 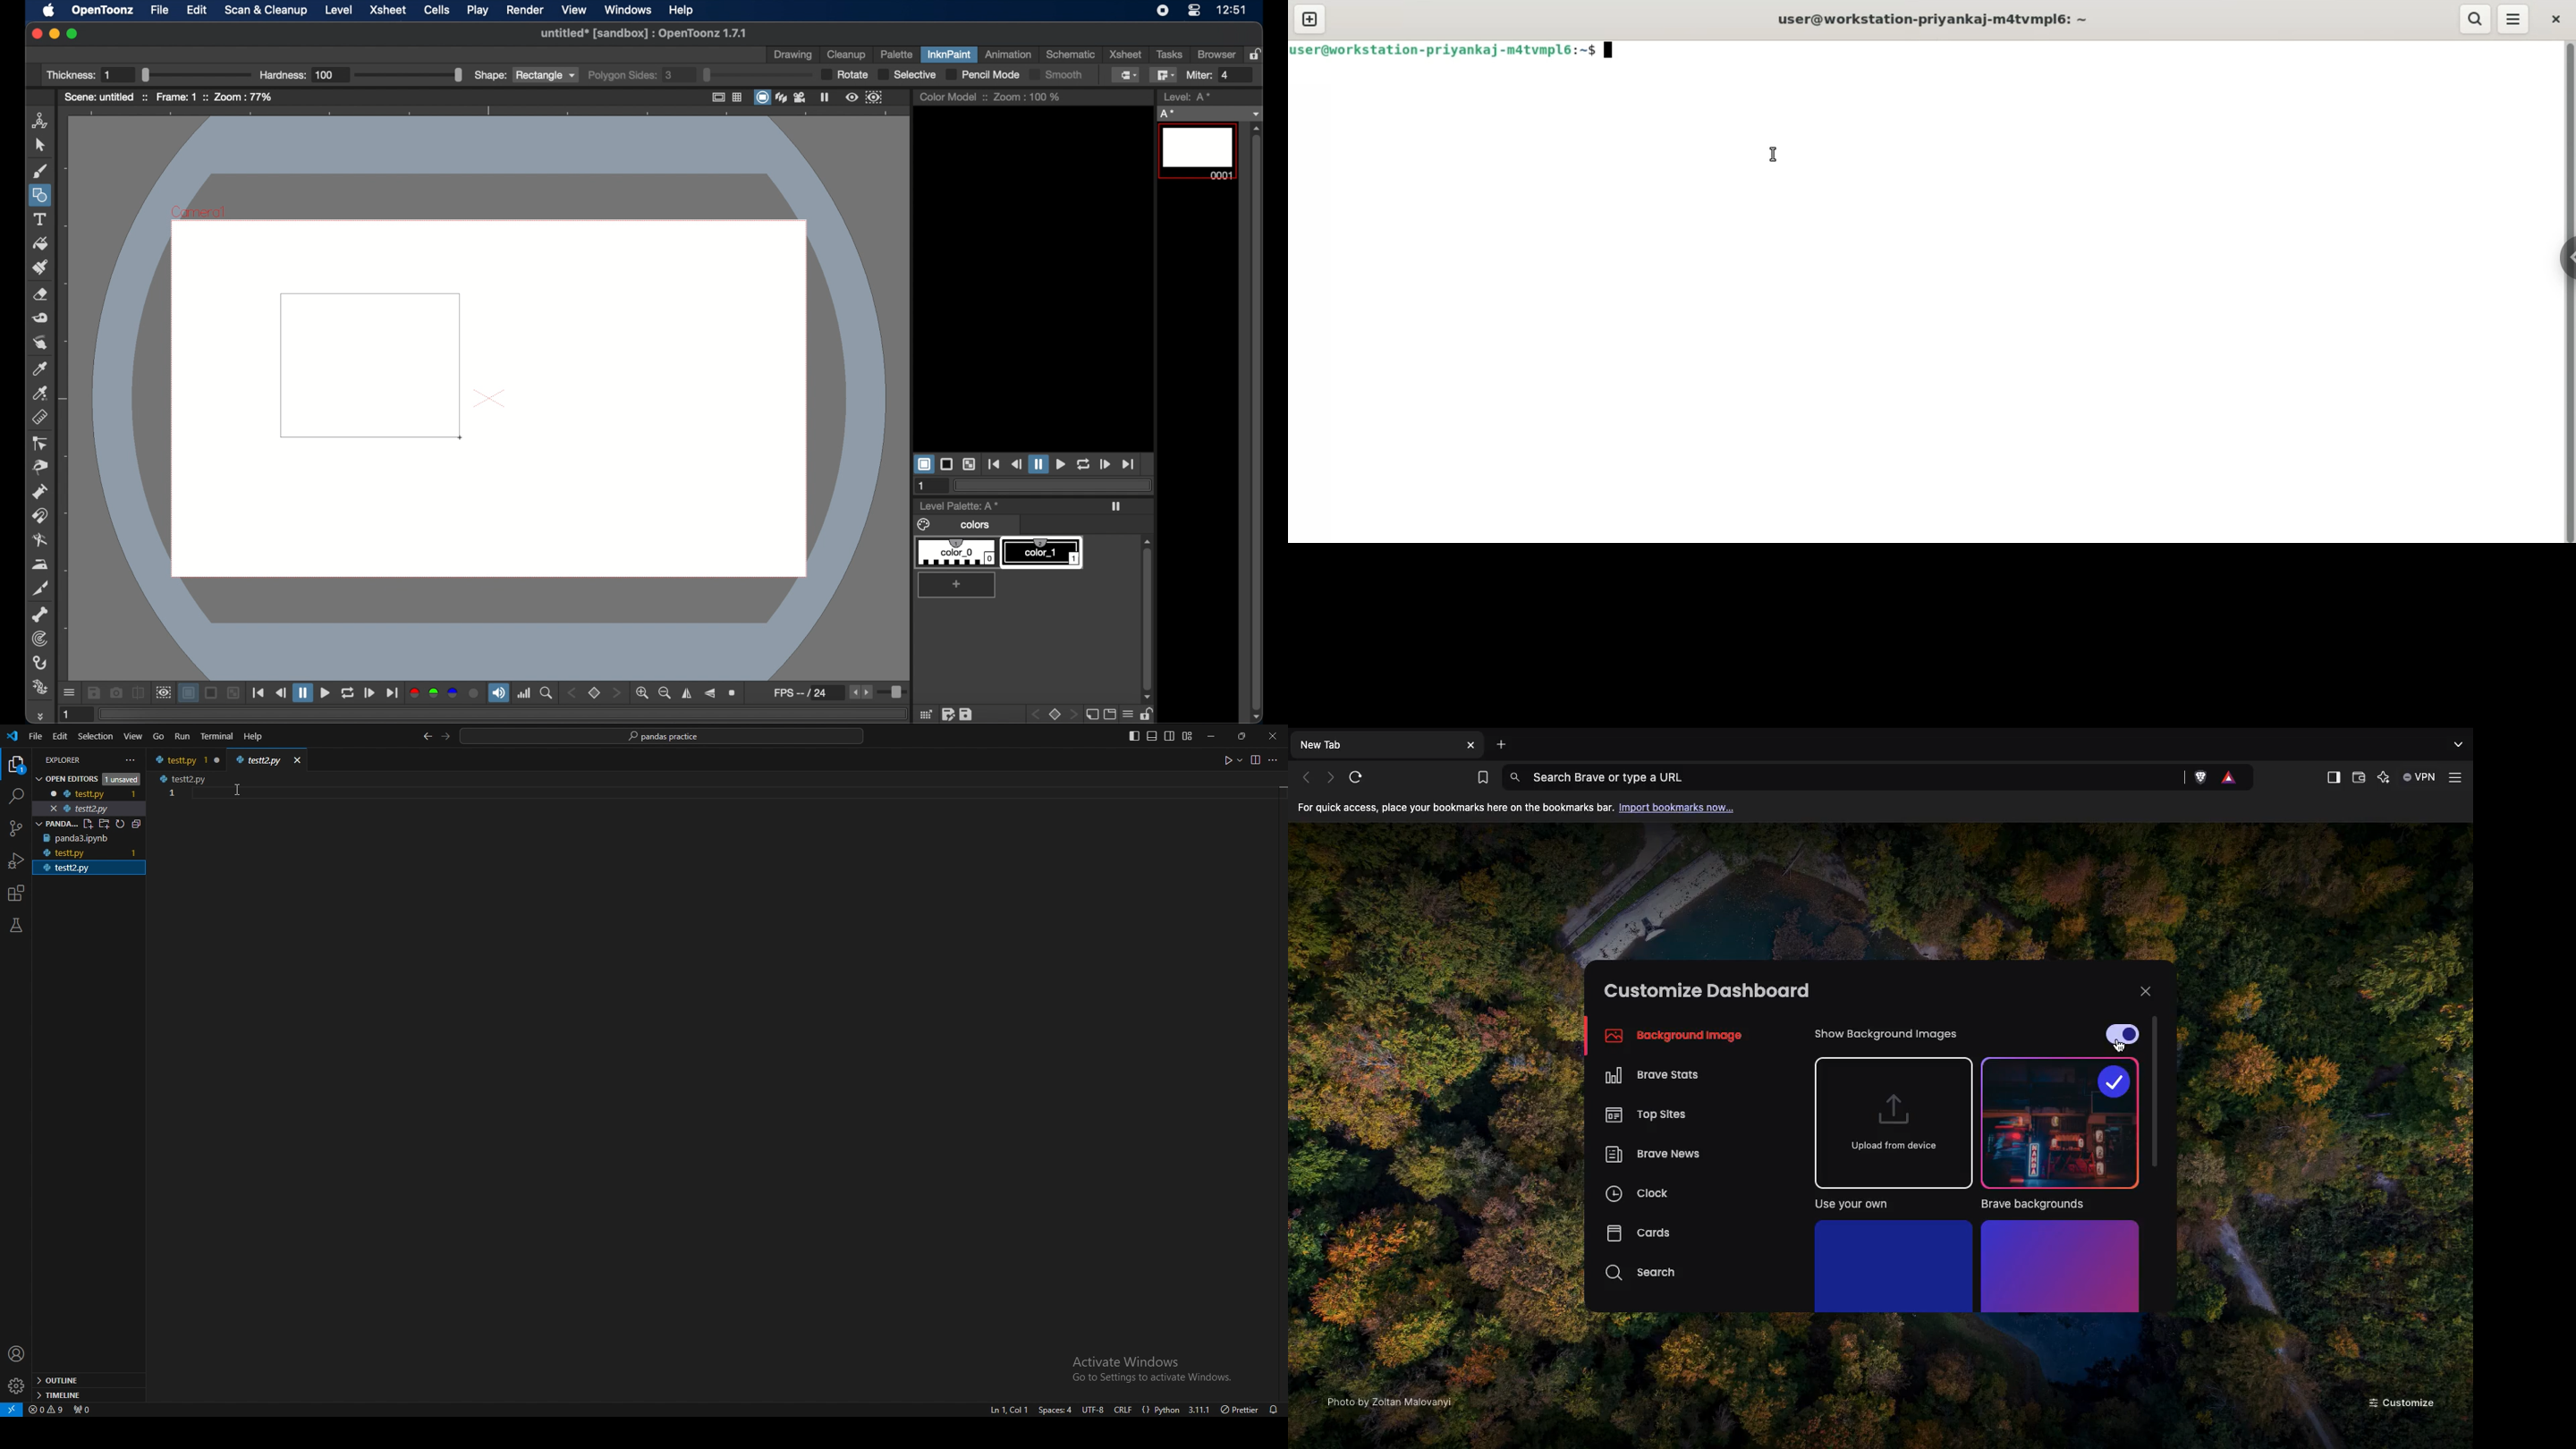 What do you see at coordinates (414, 693) in the screenshot?
I see `red channel` at bounding box center [414, 693].